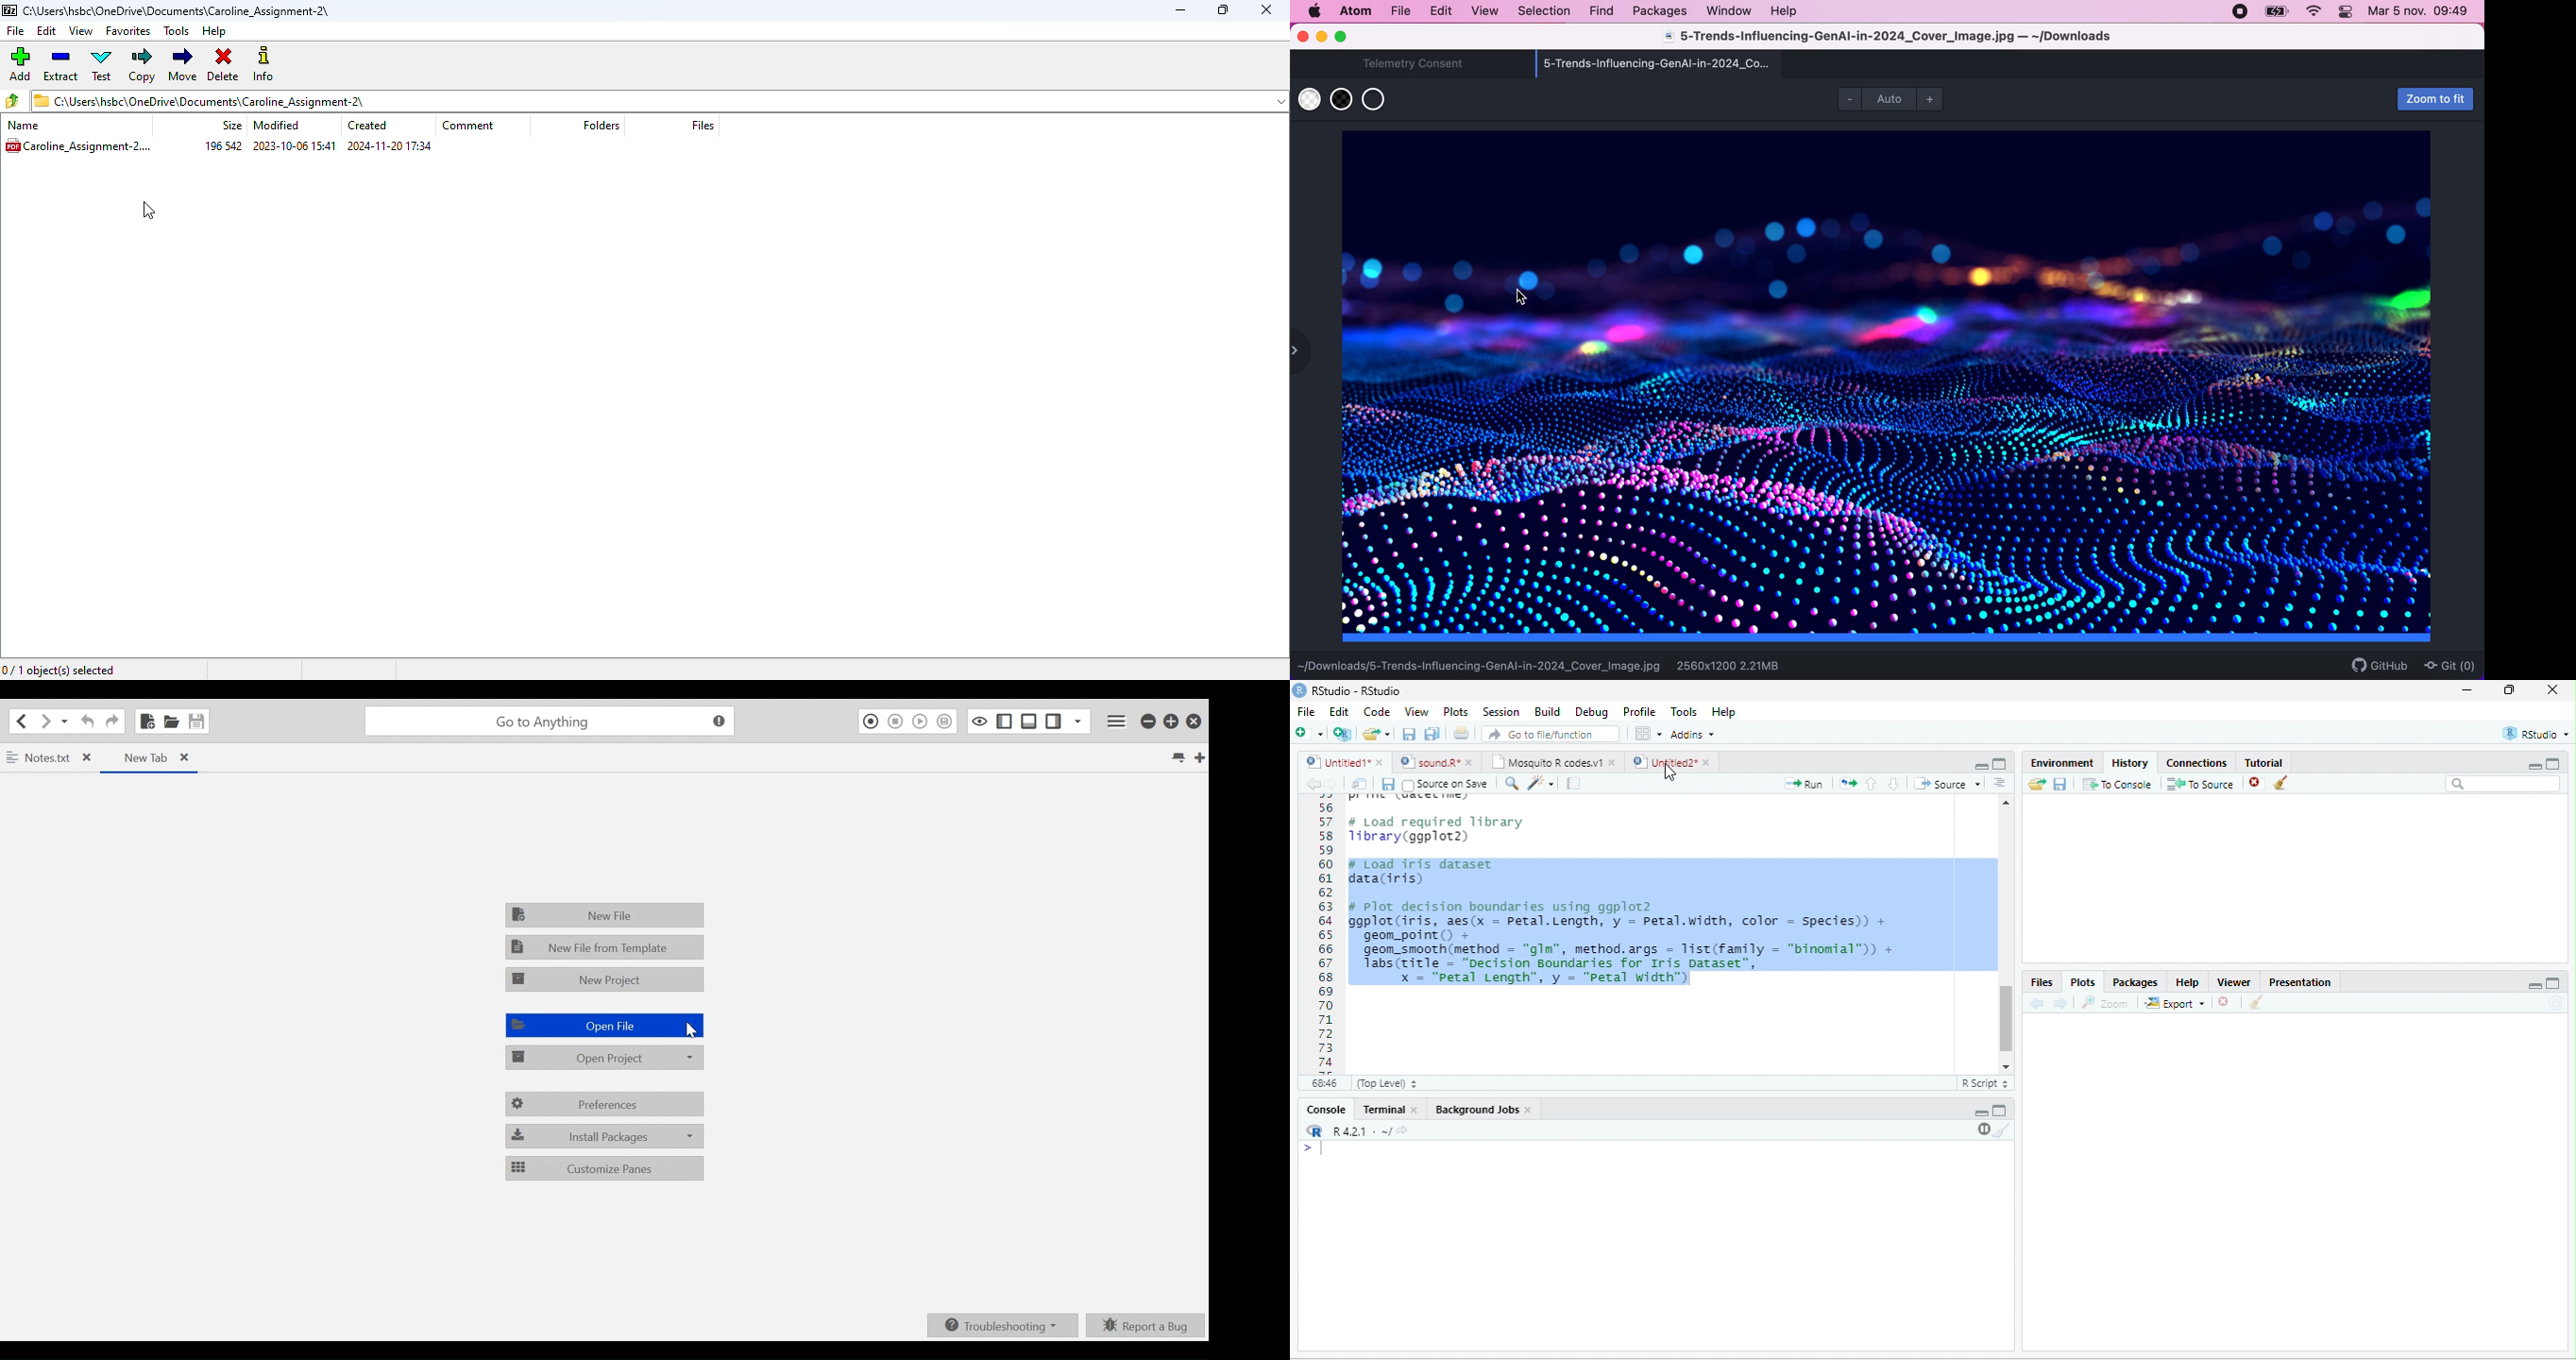 This screenshot has height=1372, width=2576. I want to click on View, so click(1416, 712).